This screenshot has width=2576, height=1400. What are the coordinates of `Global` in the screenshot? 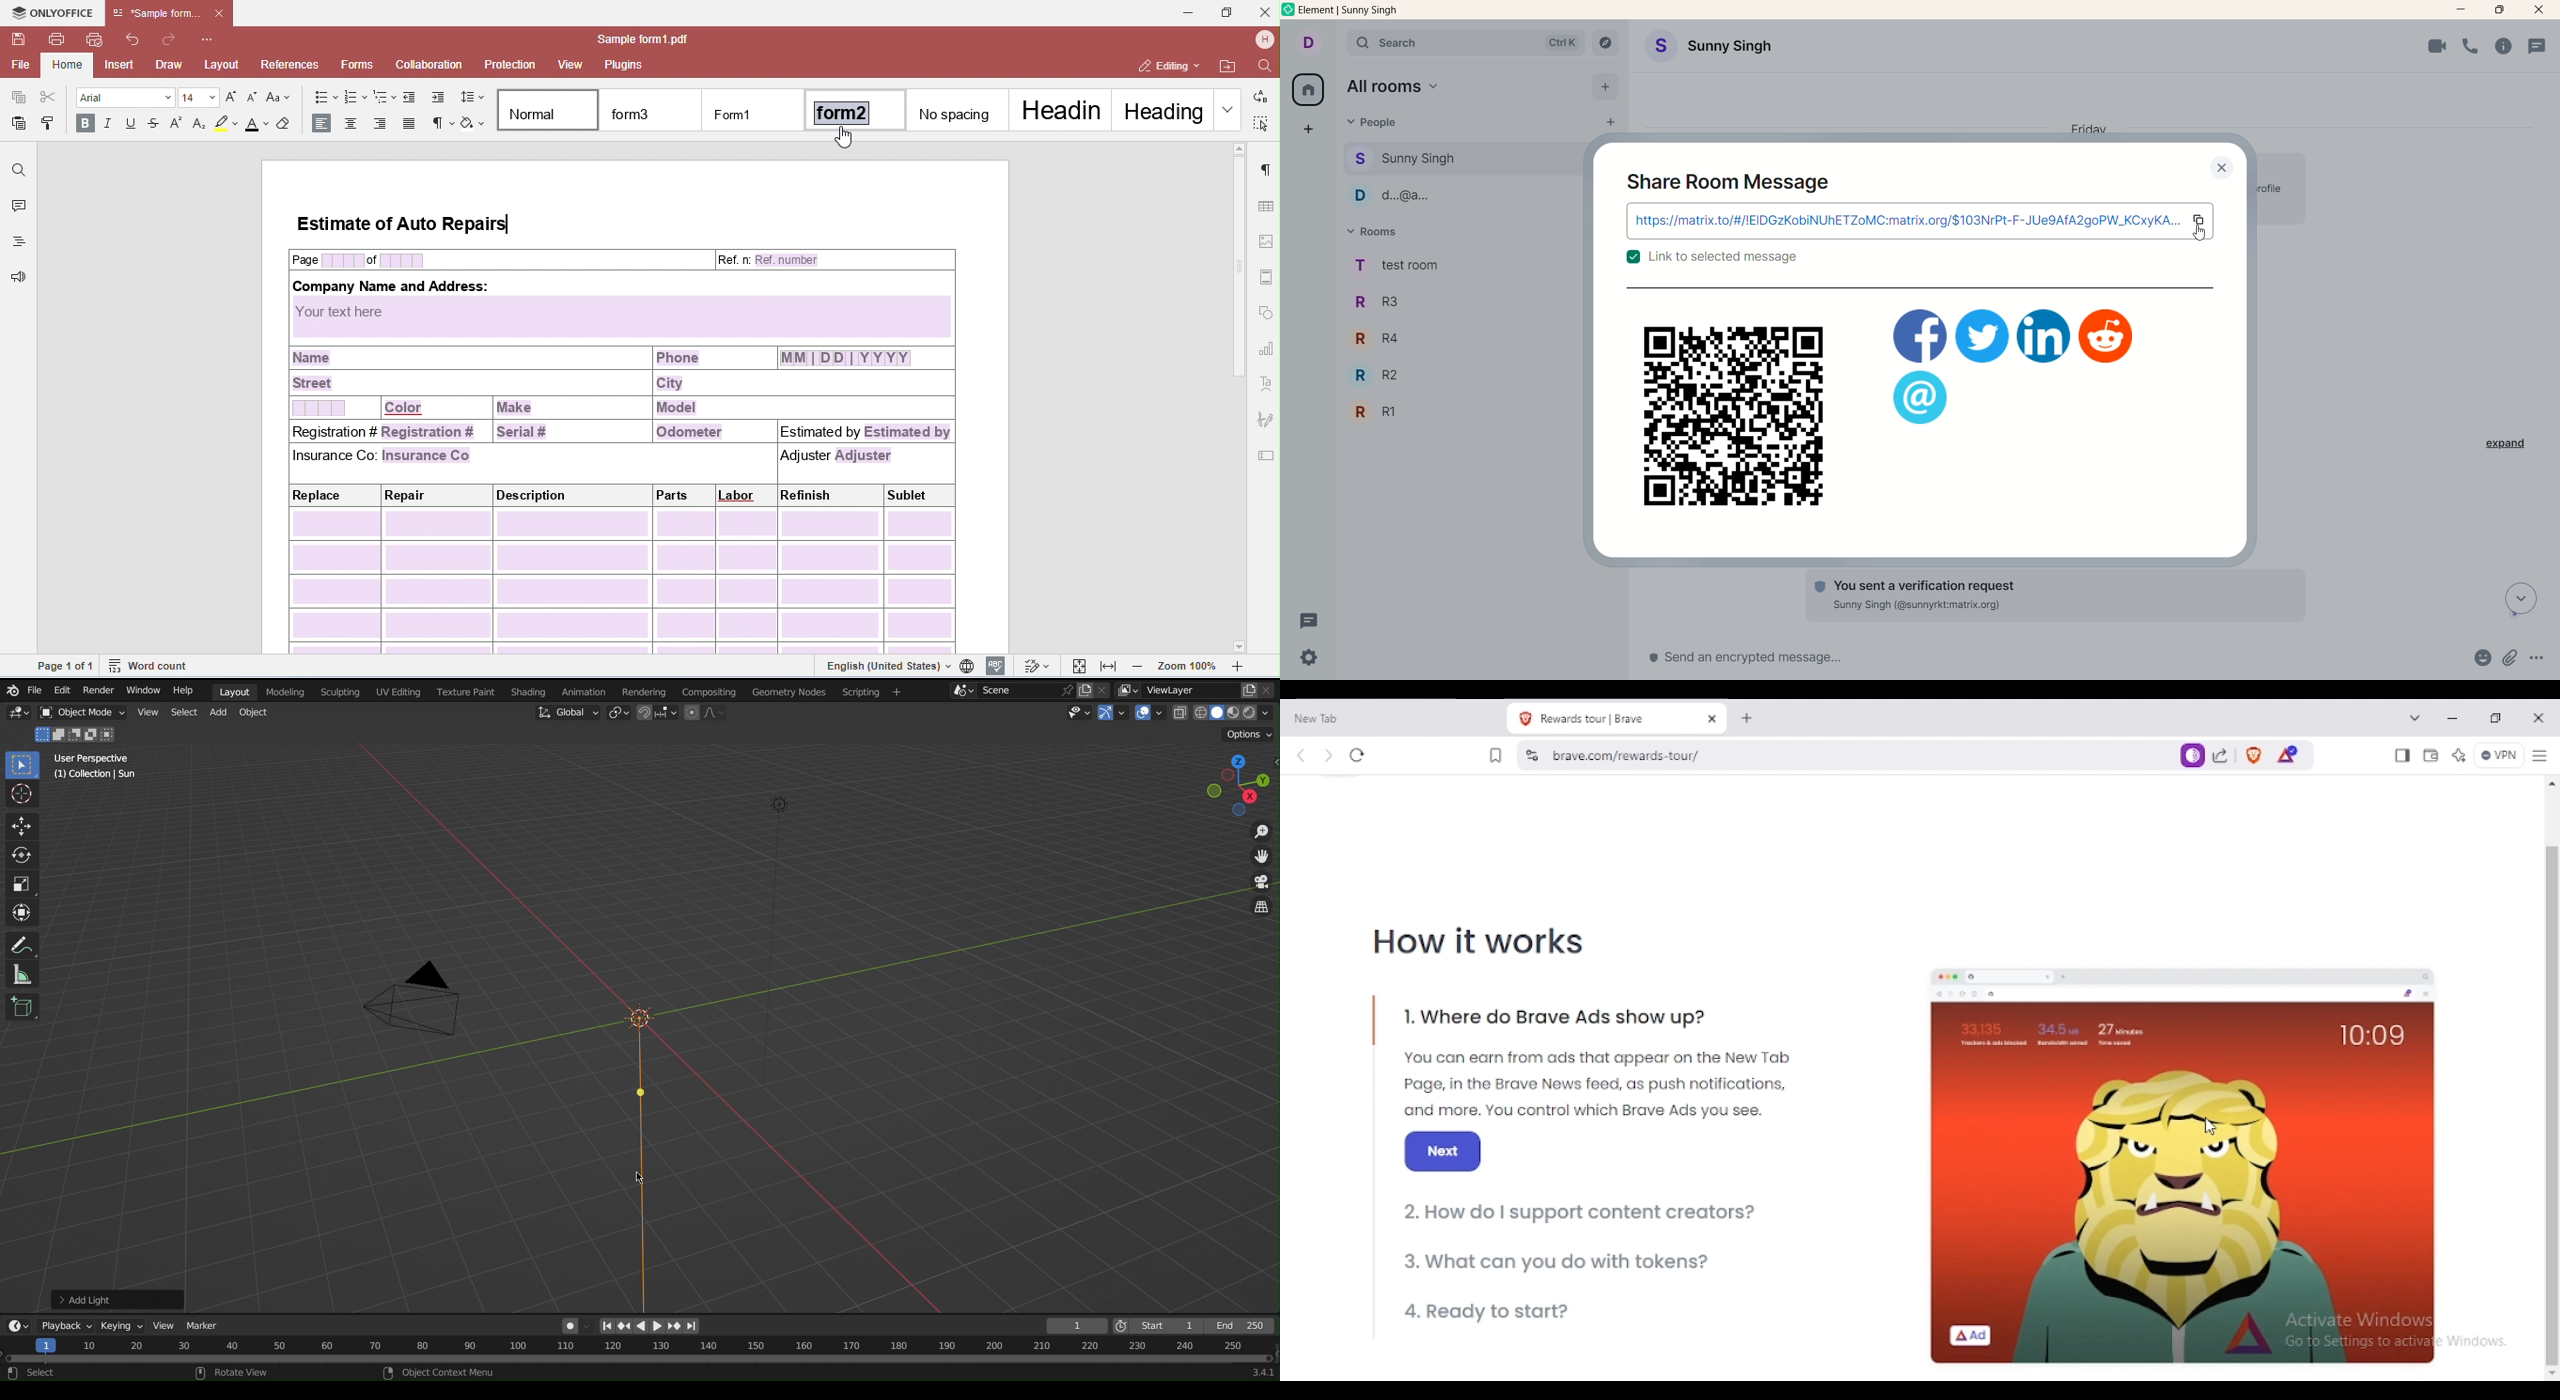 It's located at (568, 712).